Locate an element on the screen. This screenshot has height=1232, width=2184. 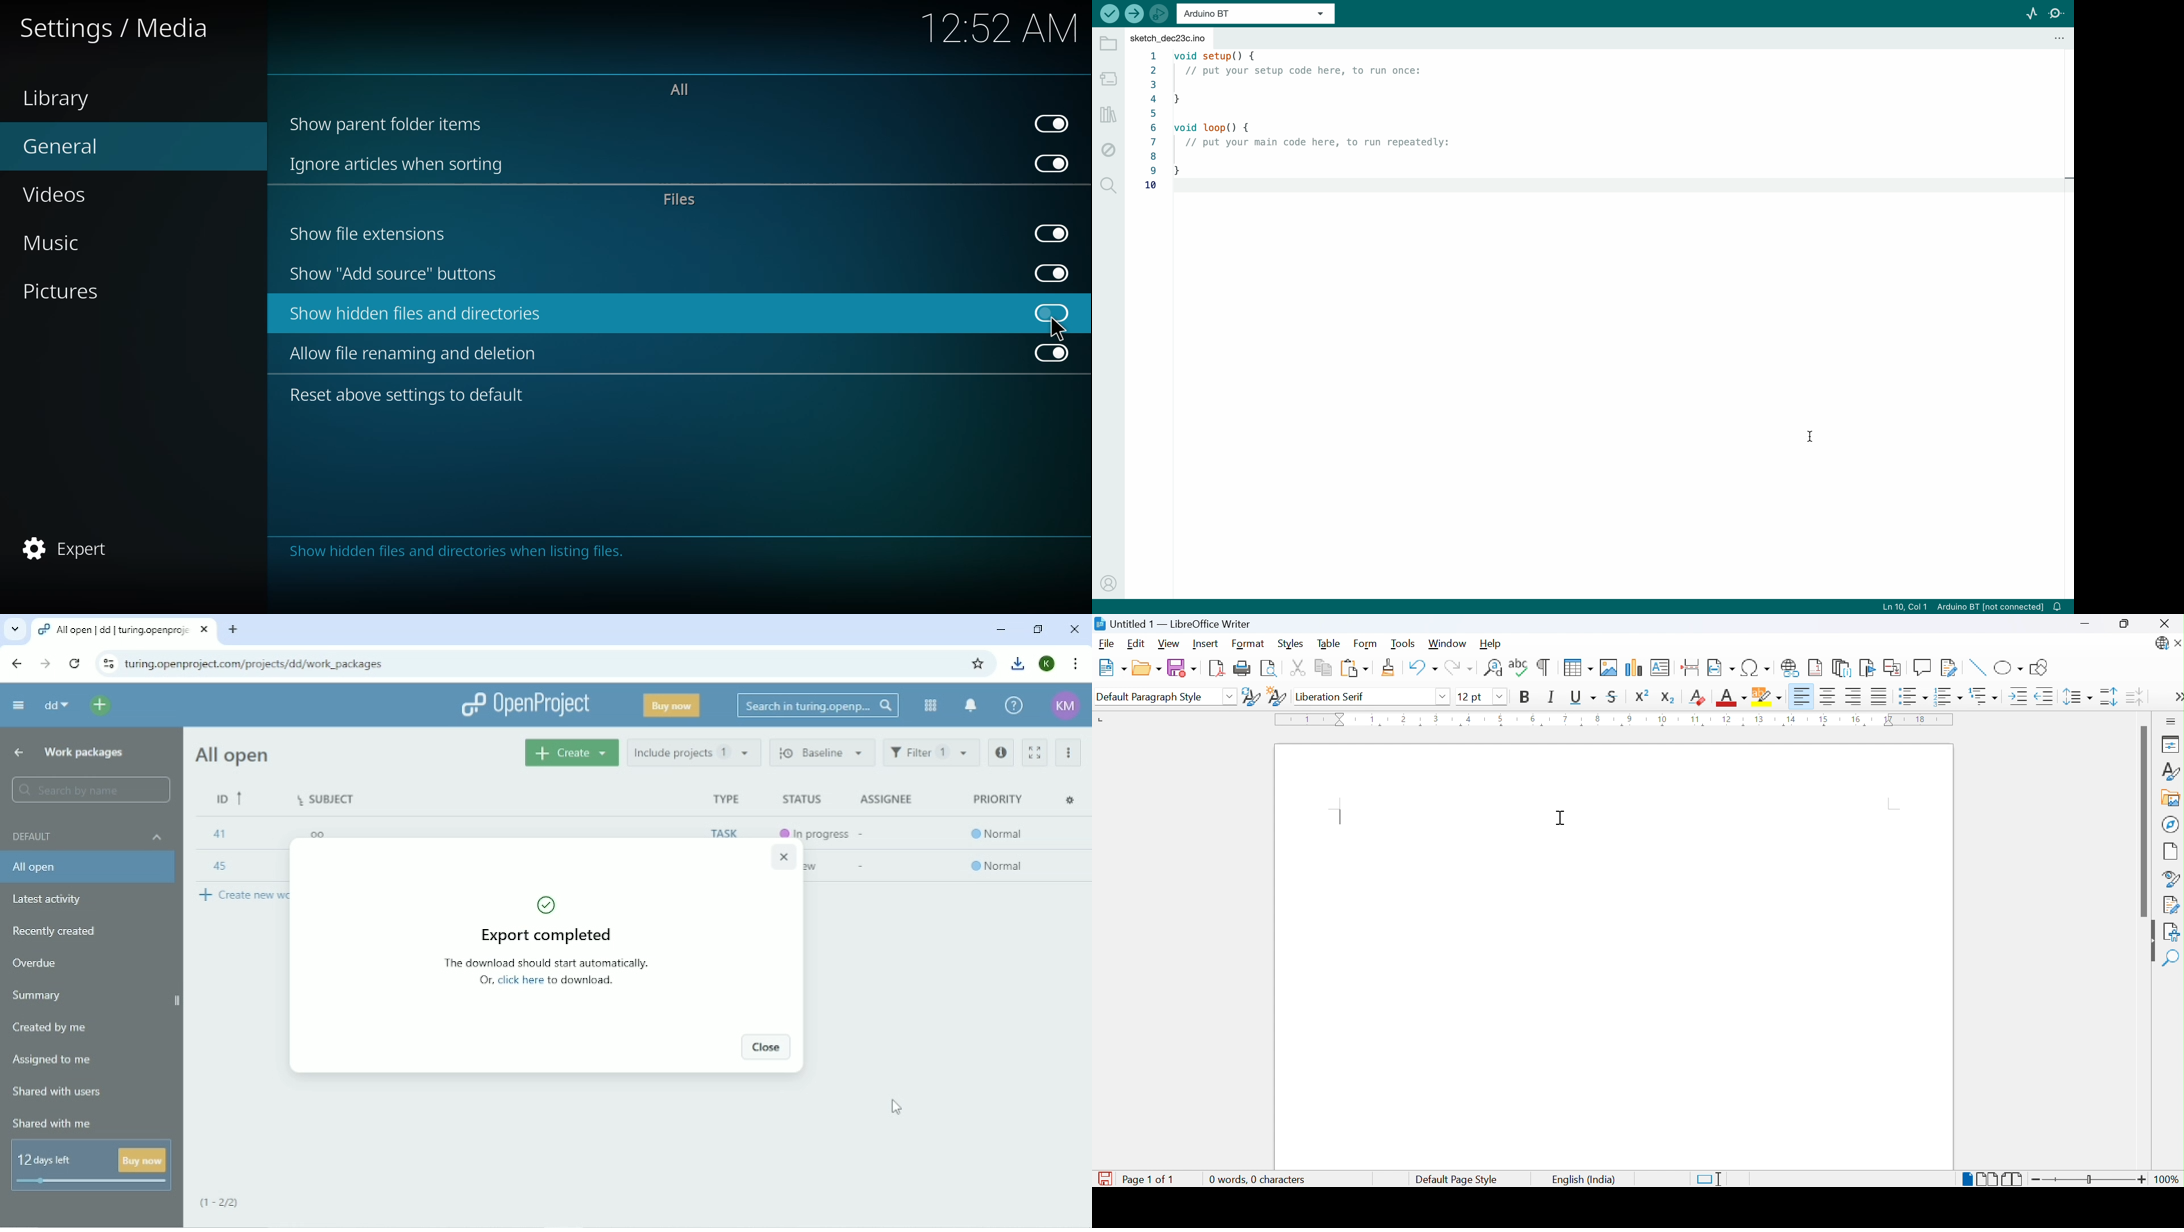
Multiple-page view is located at coordinates (1988, 1179).